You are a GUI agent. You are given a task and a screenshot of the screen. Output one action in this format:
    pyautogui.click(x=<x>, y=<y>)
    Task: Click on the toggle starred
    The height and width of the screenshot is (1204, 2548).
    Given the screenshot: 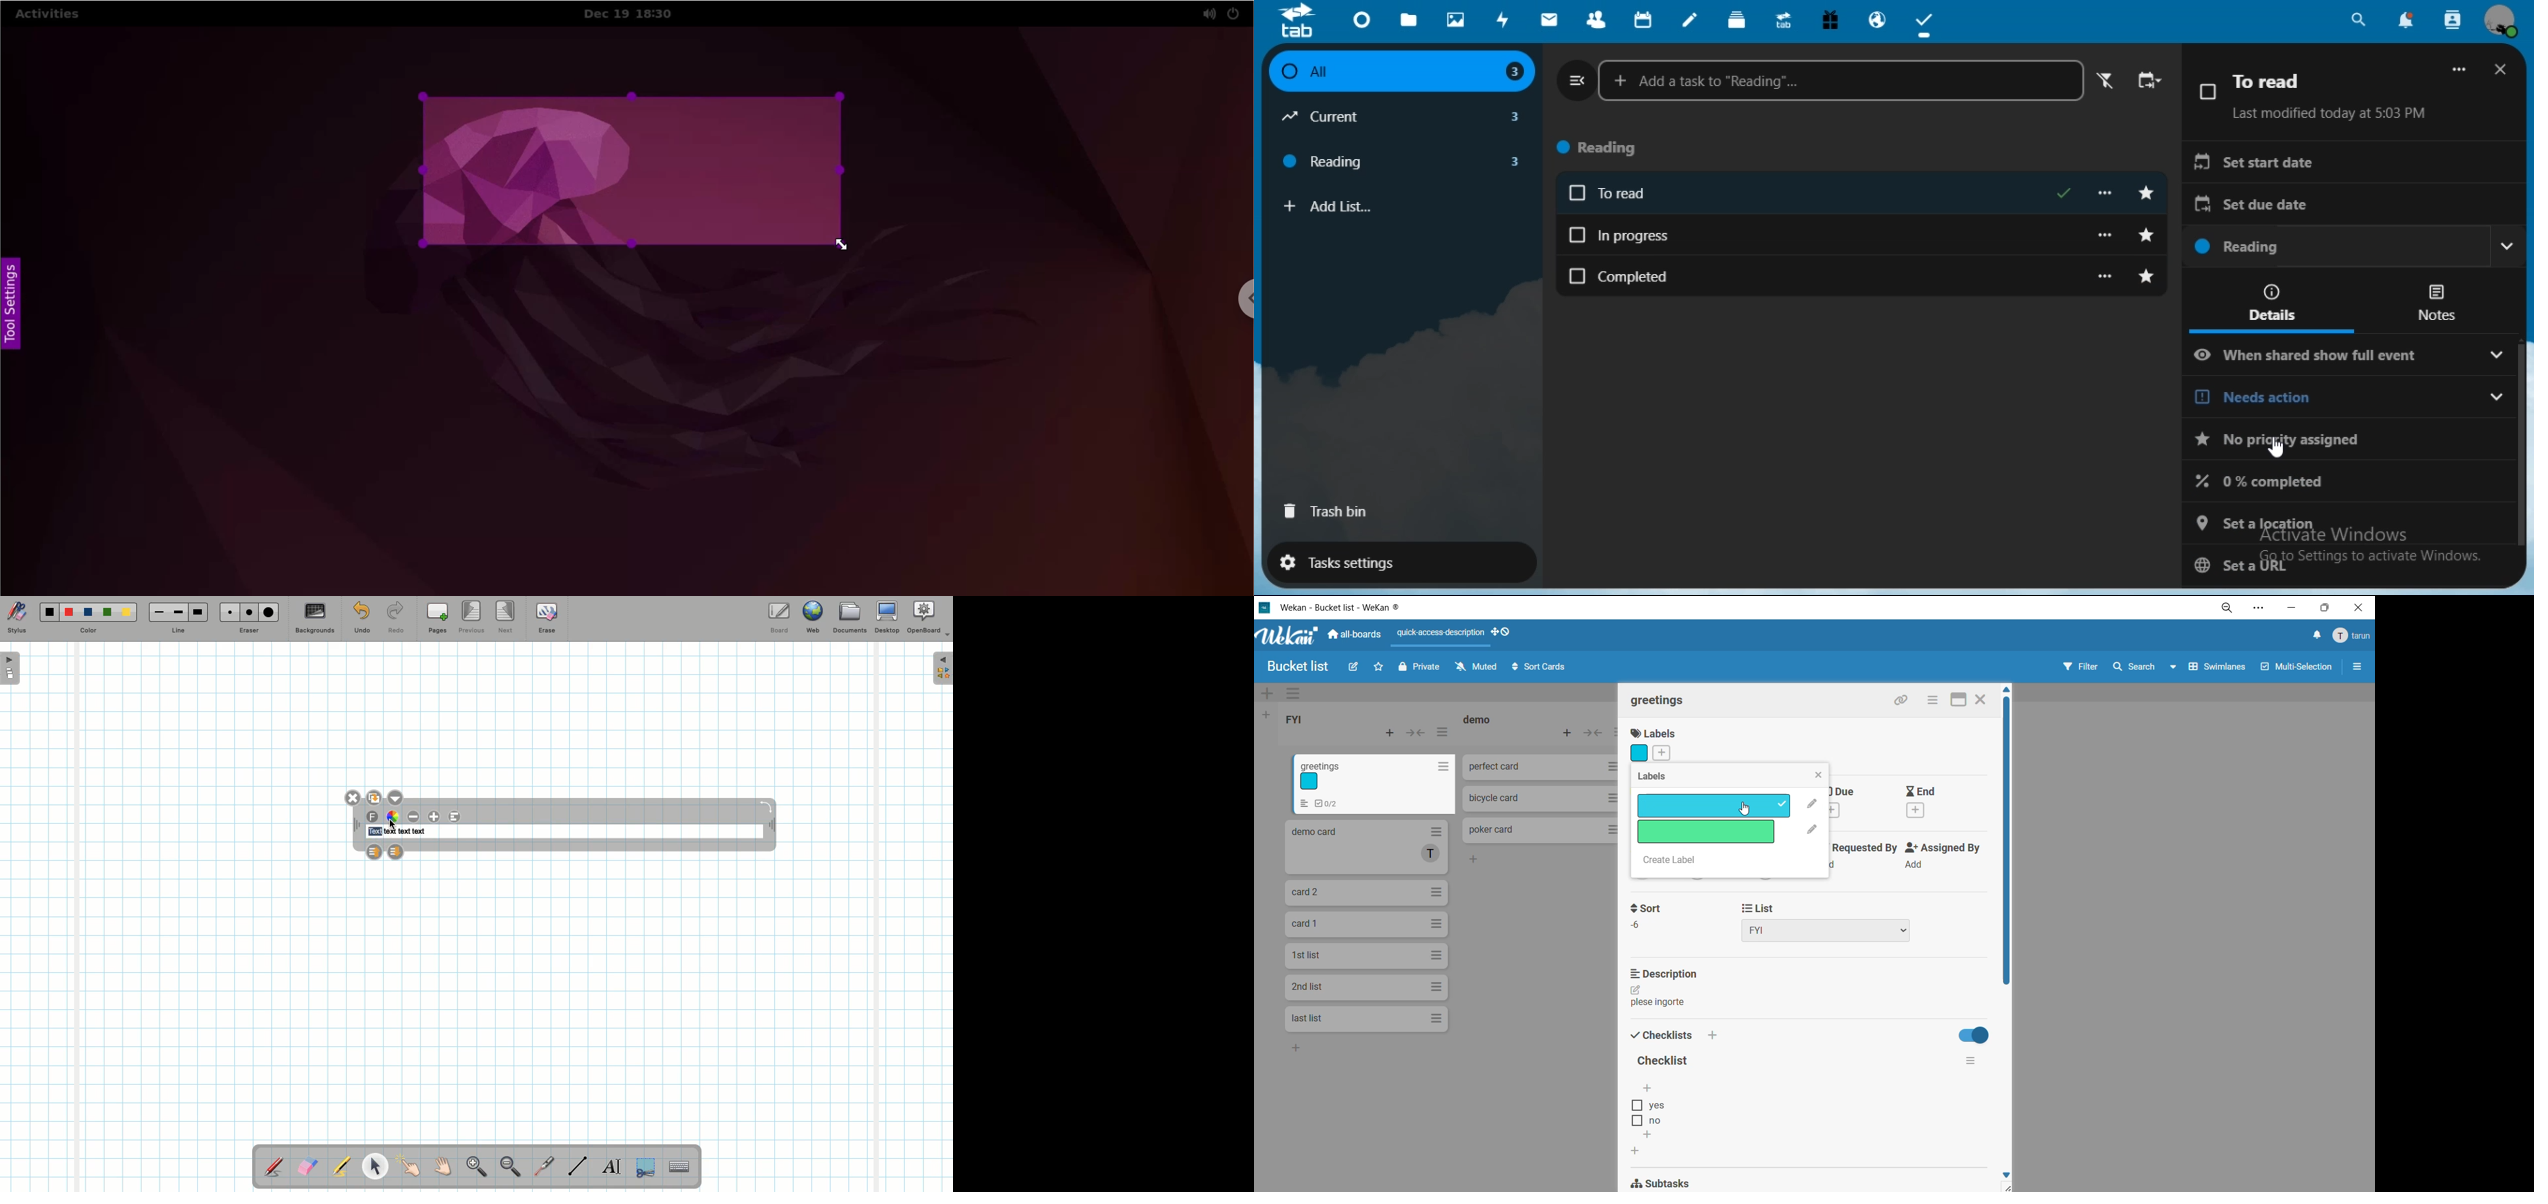 What is the action you would take?
    pyautogui.click(x=2151, y=192)
    